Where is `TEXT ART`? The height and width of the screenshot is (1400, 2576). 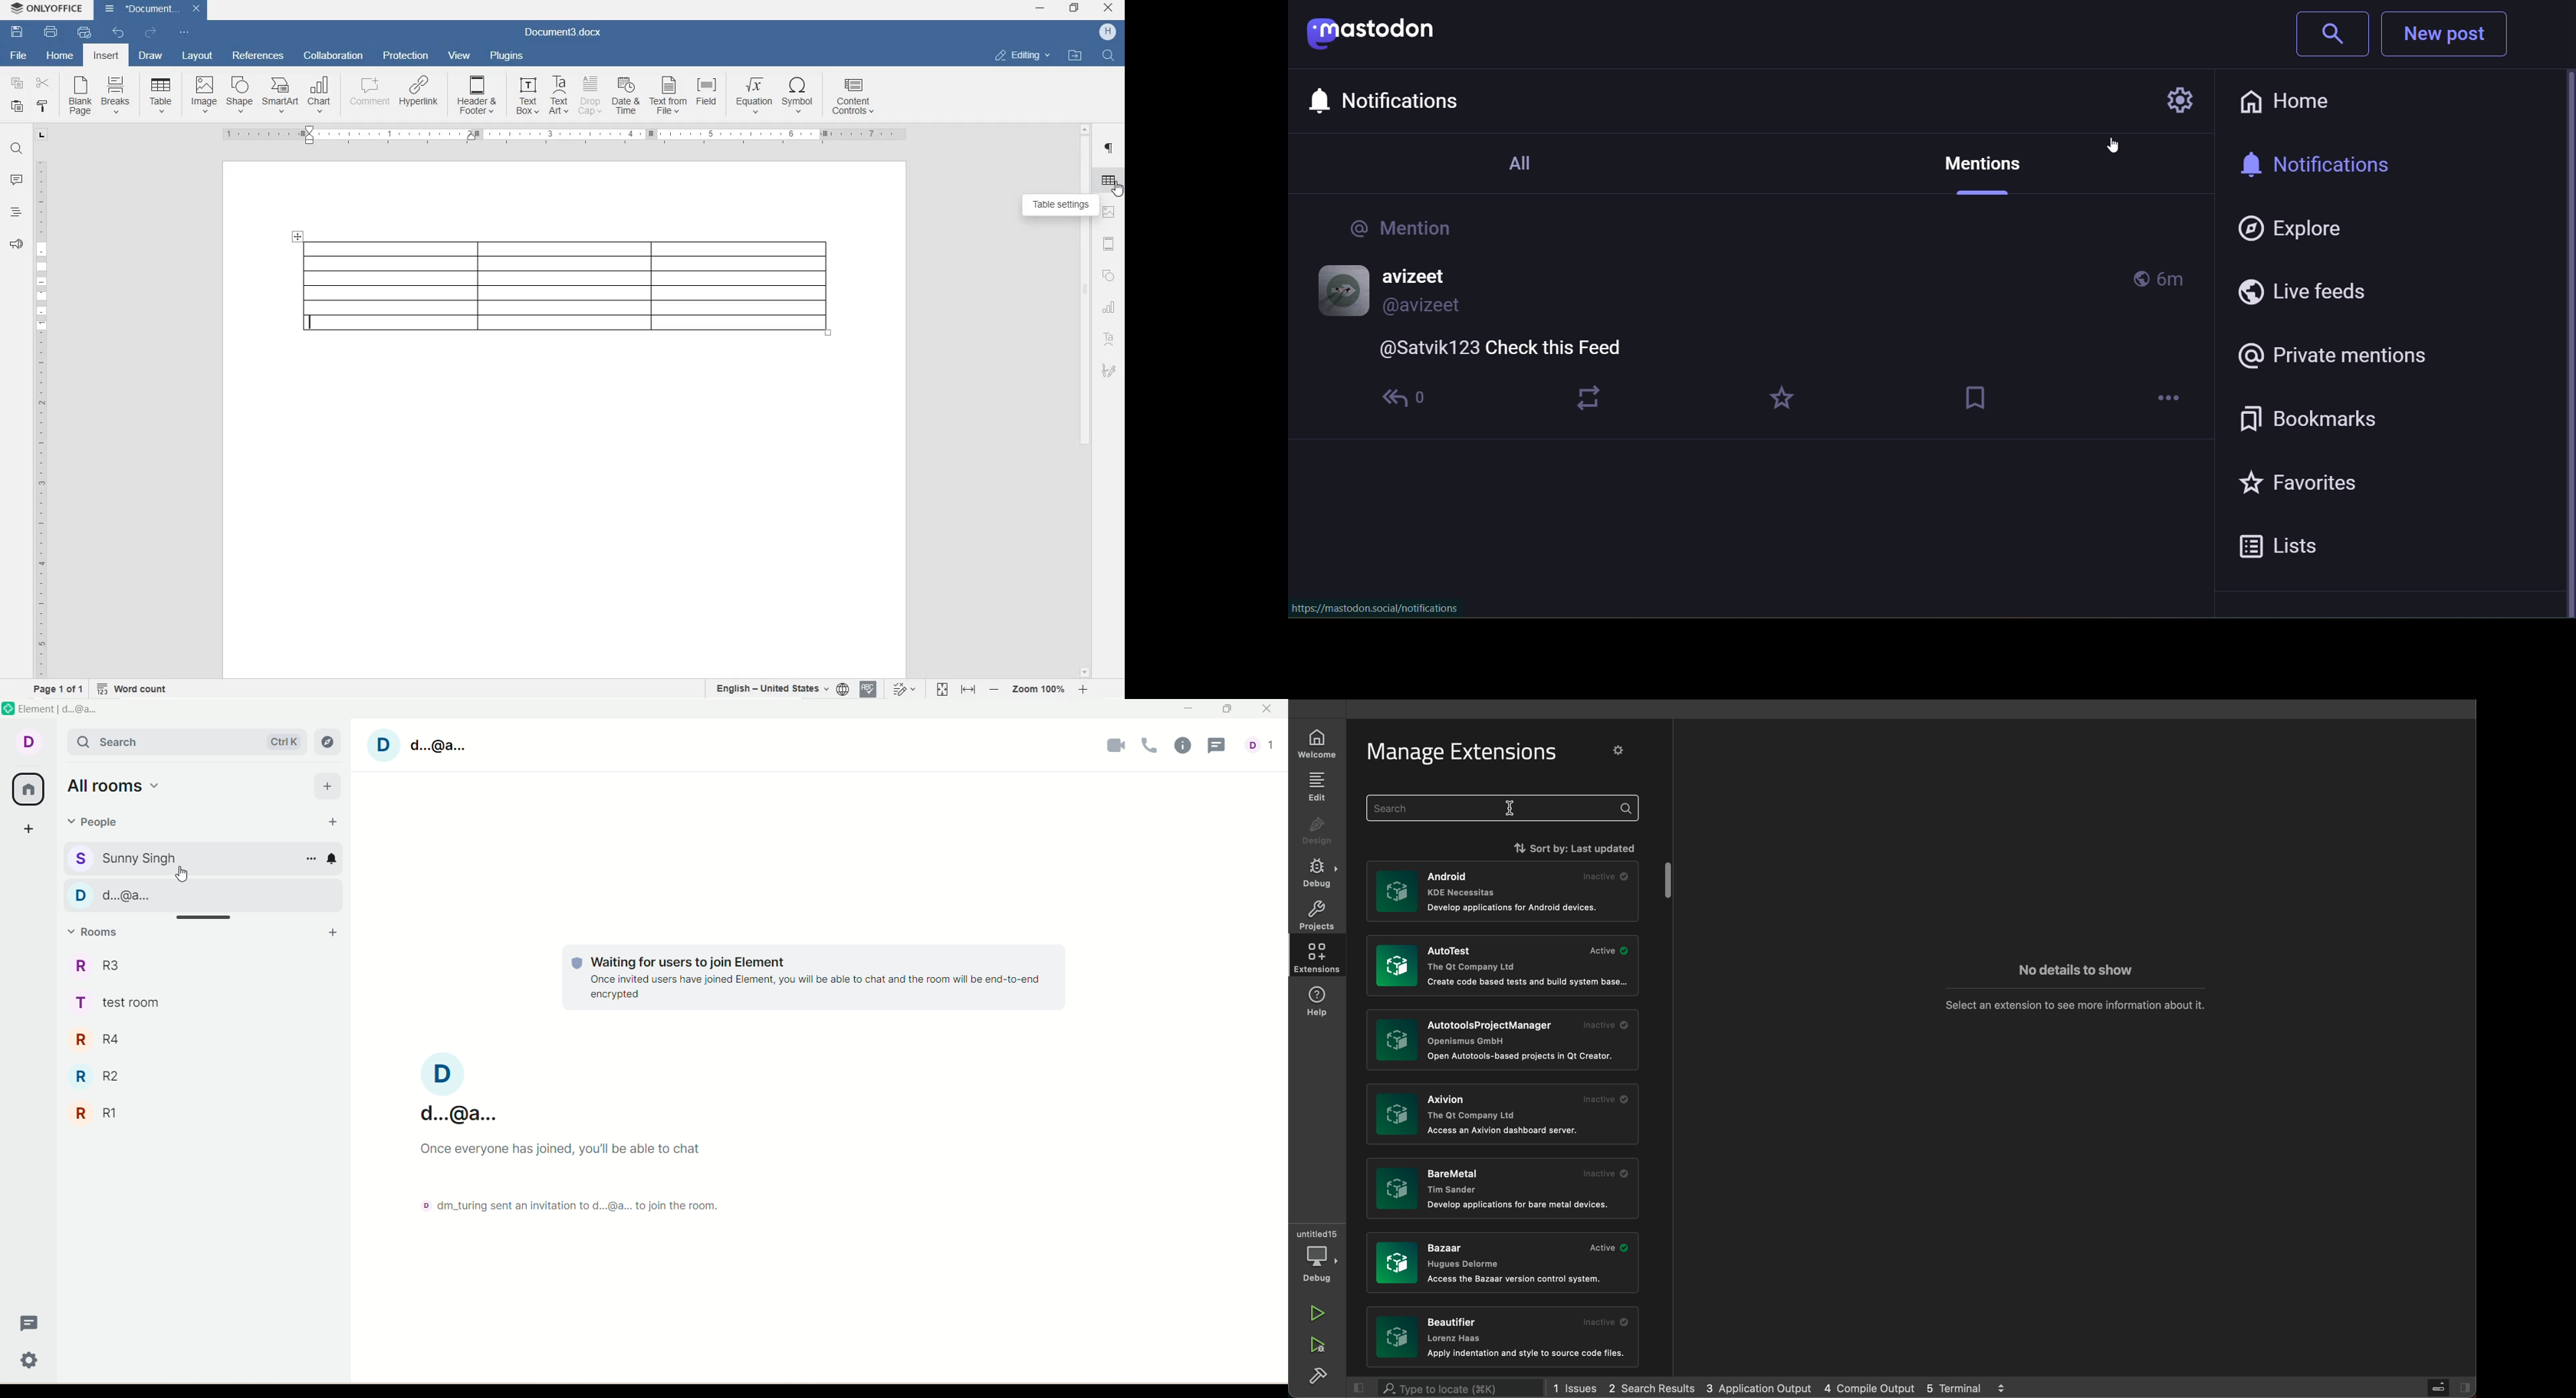
TEXT ART is located at coordinates (1110, 339).